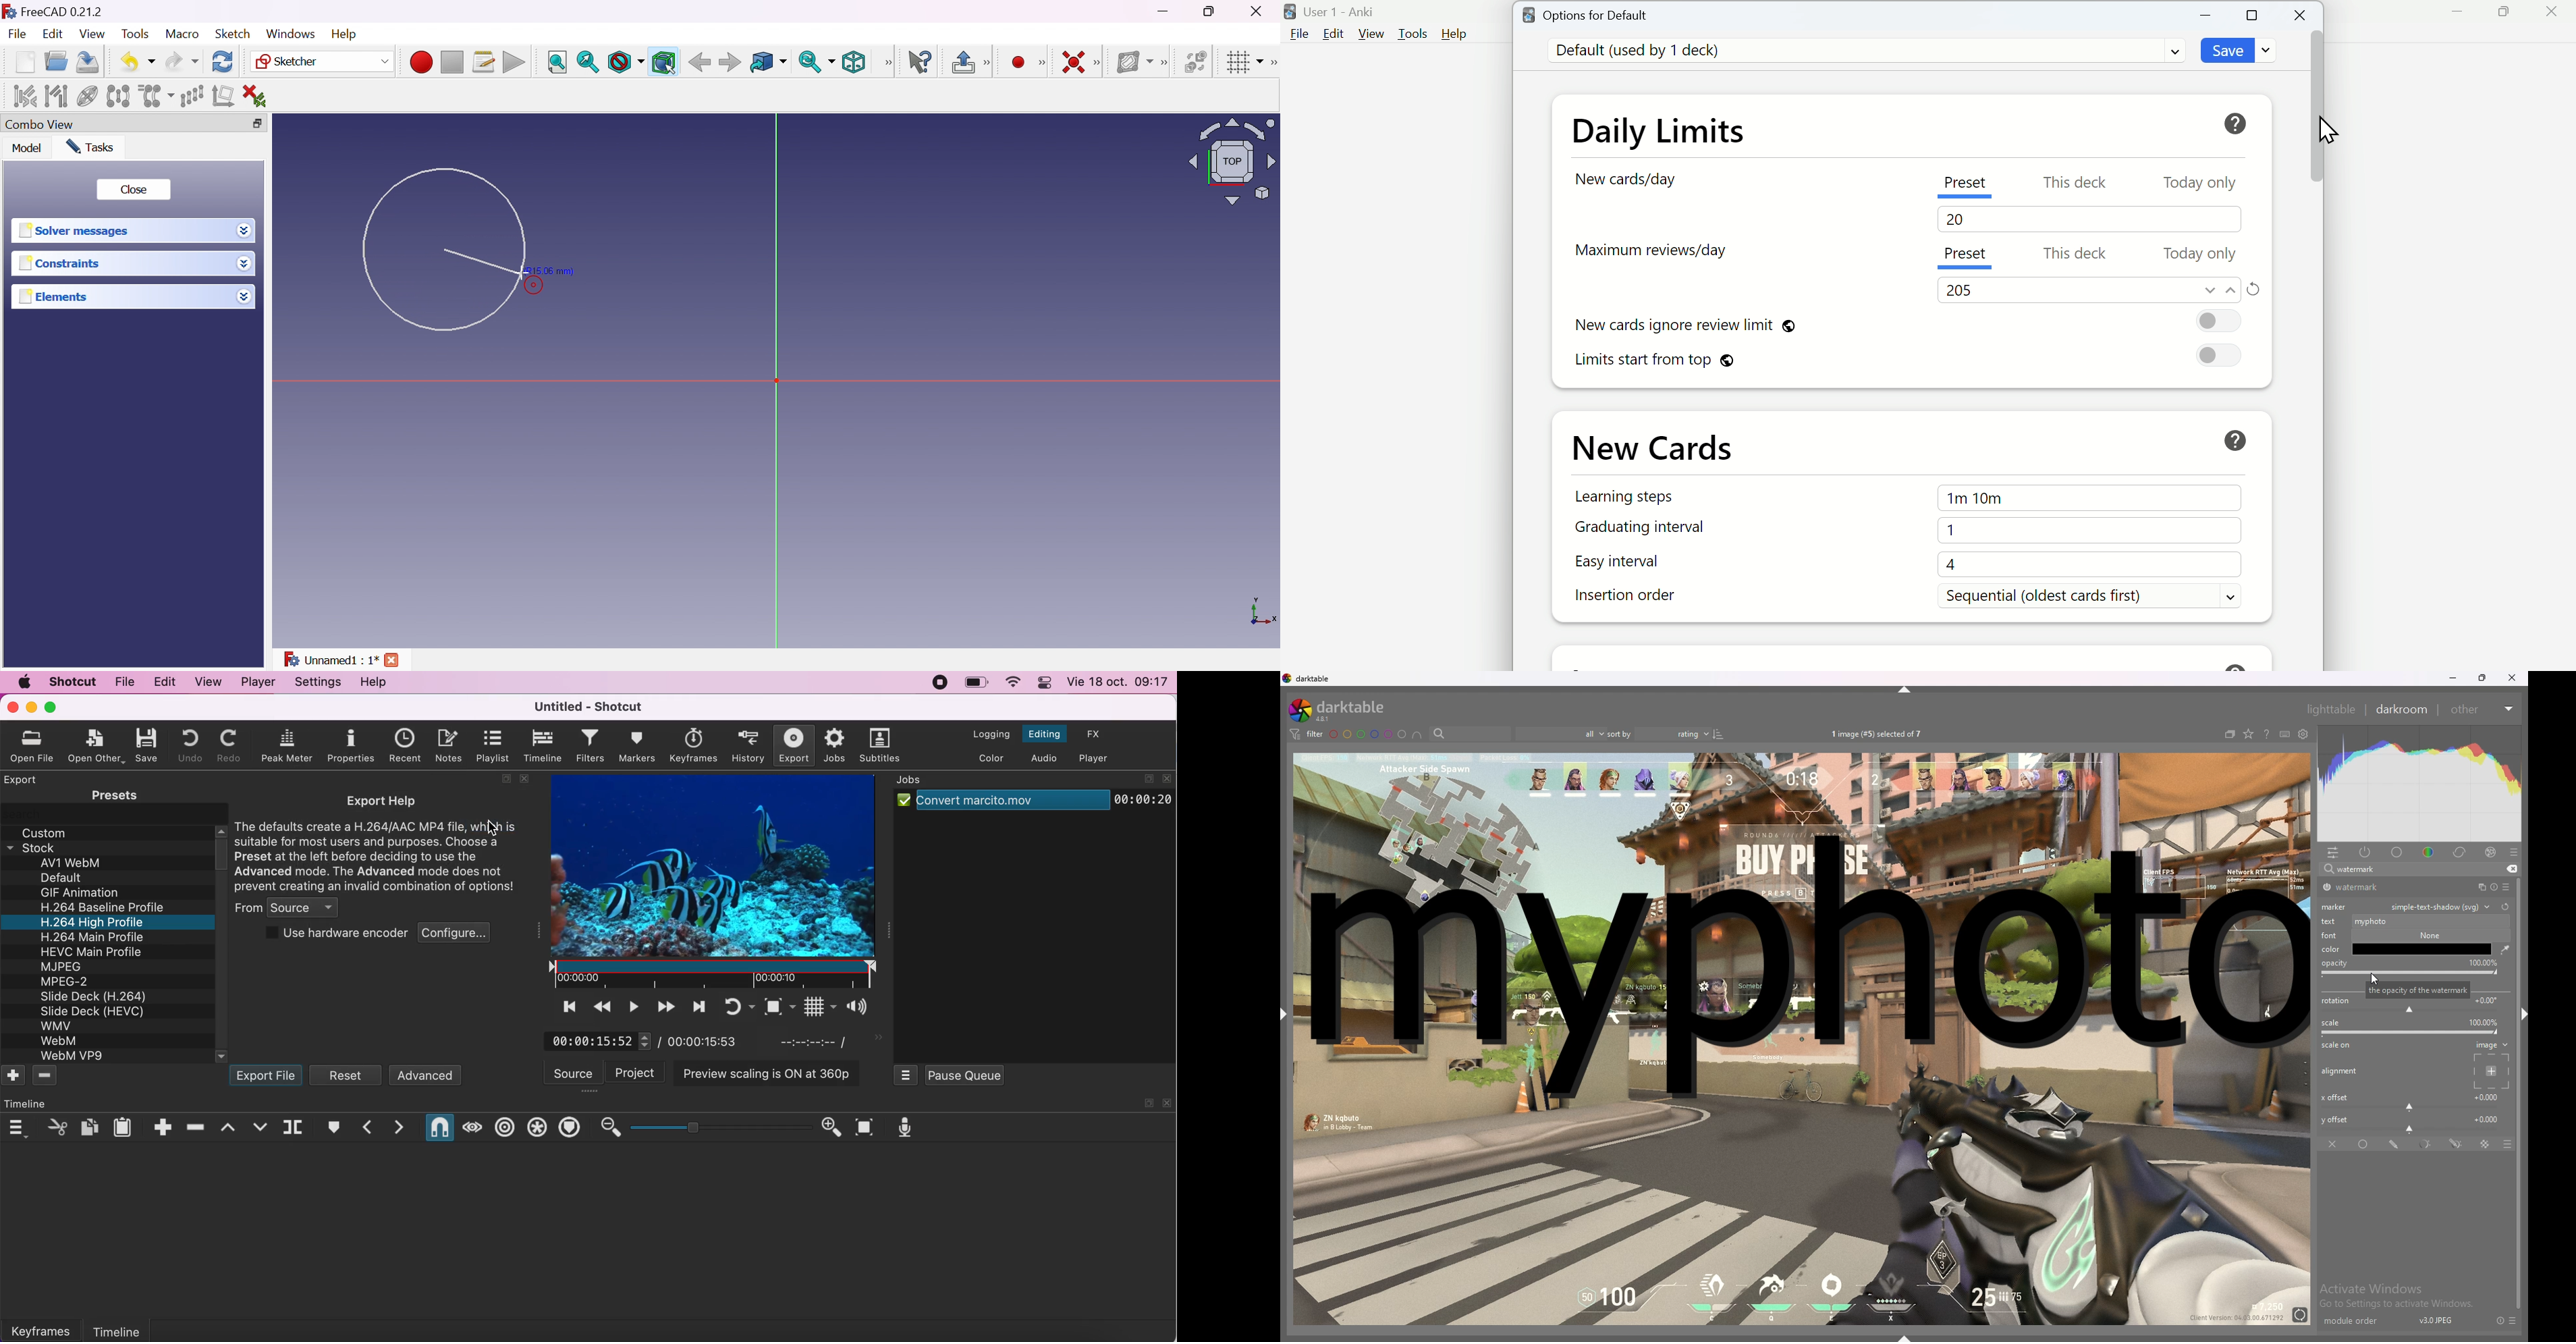 This screenshot has height=1344, width=2576. What do you see at coordinates (19, 35) in the screenshot?
I see `File` at bounding box center [19, 35].